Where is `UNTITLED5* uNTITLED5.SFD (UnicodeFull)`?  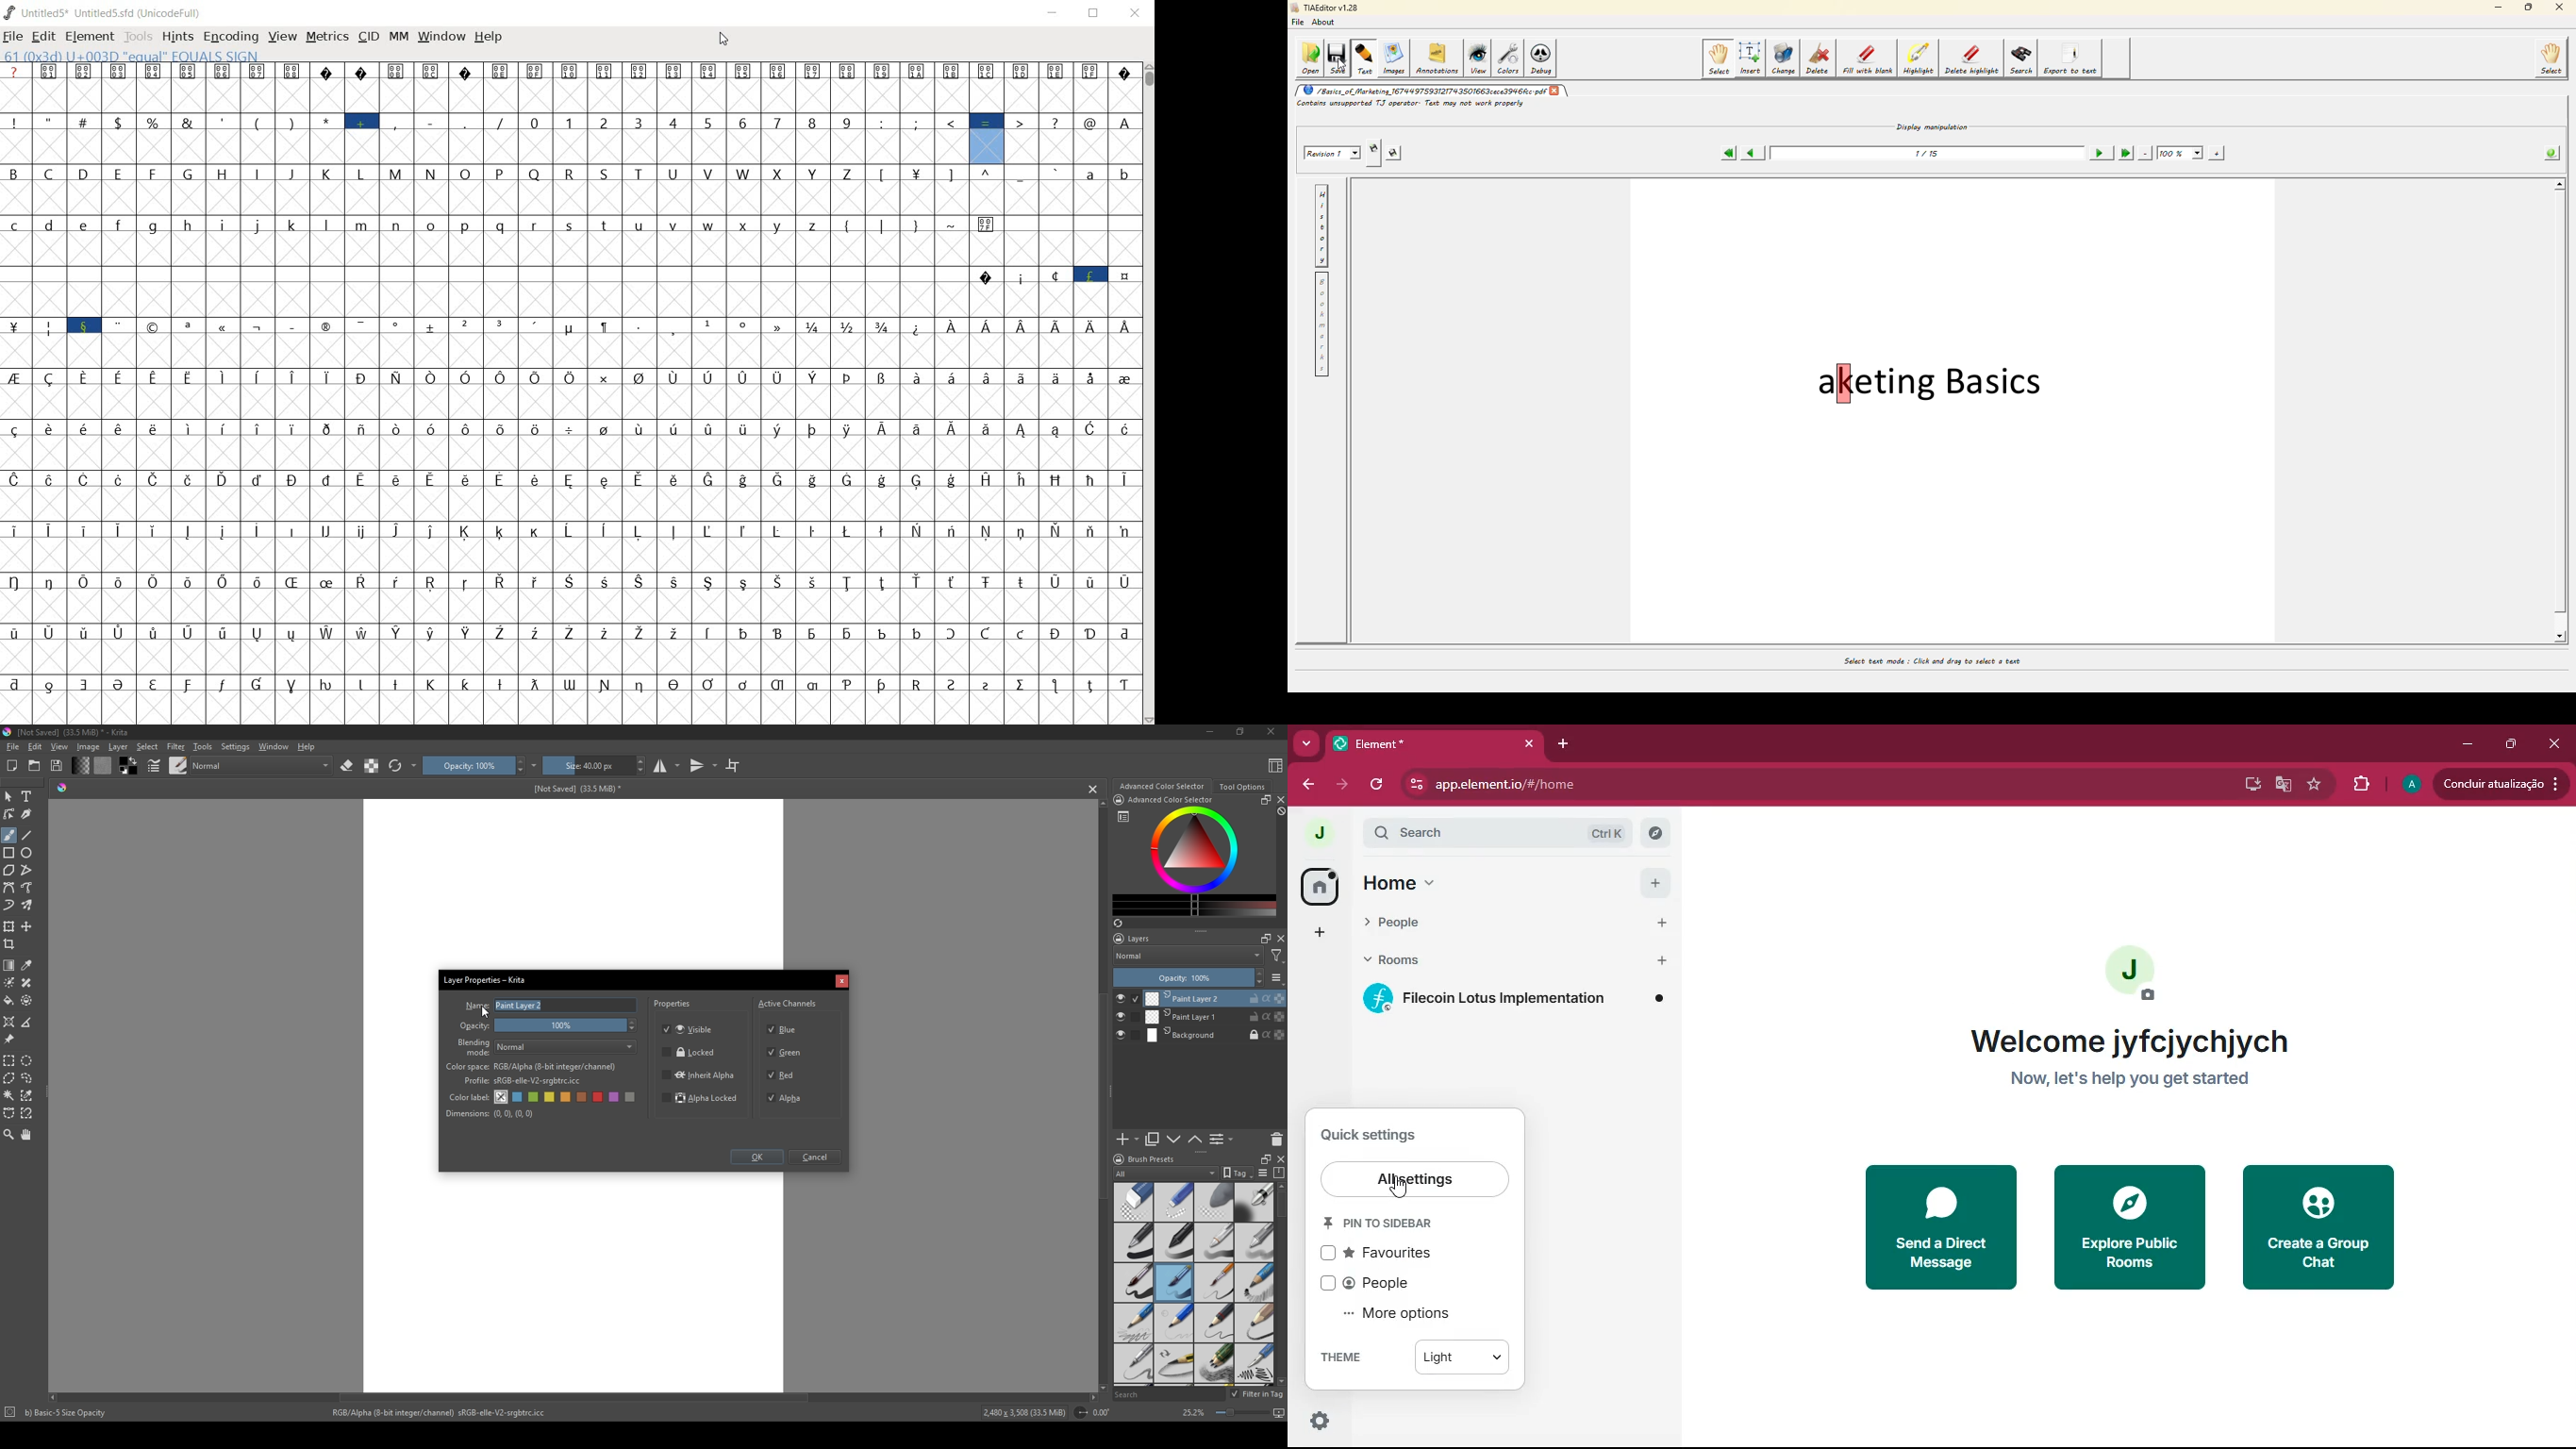
UNTITLED5* uNTITLED5.SFD (UnicodeFull) is located at coordinates (103, 13).